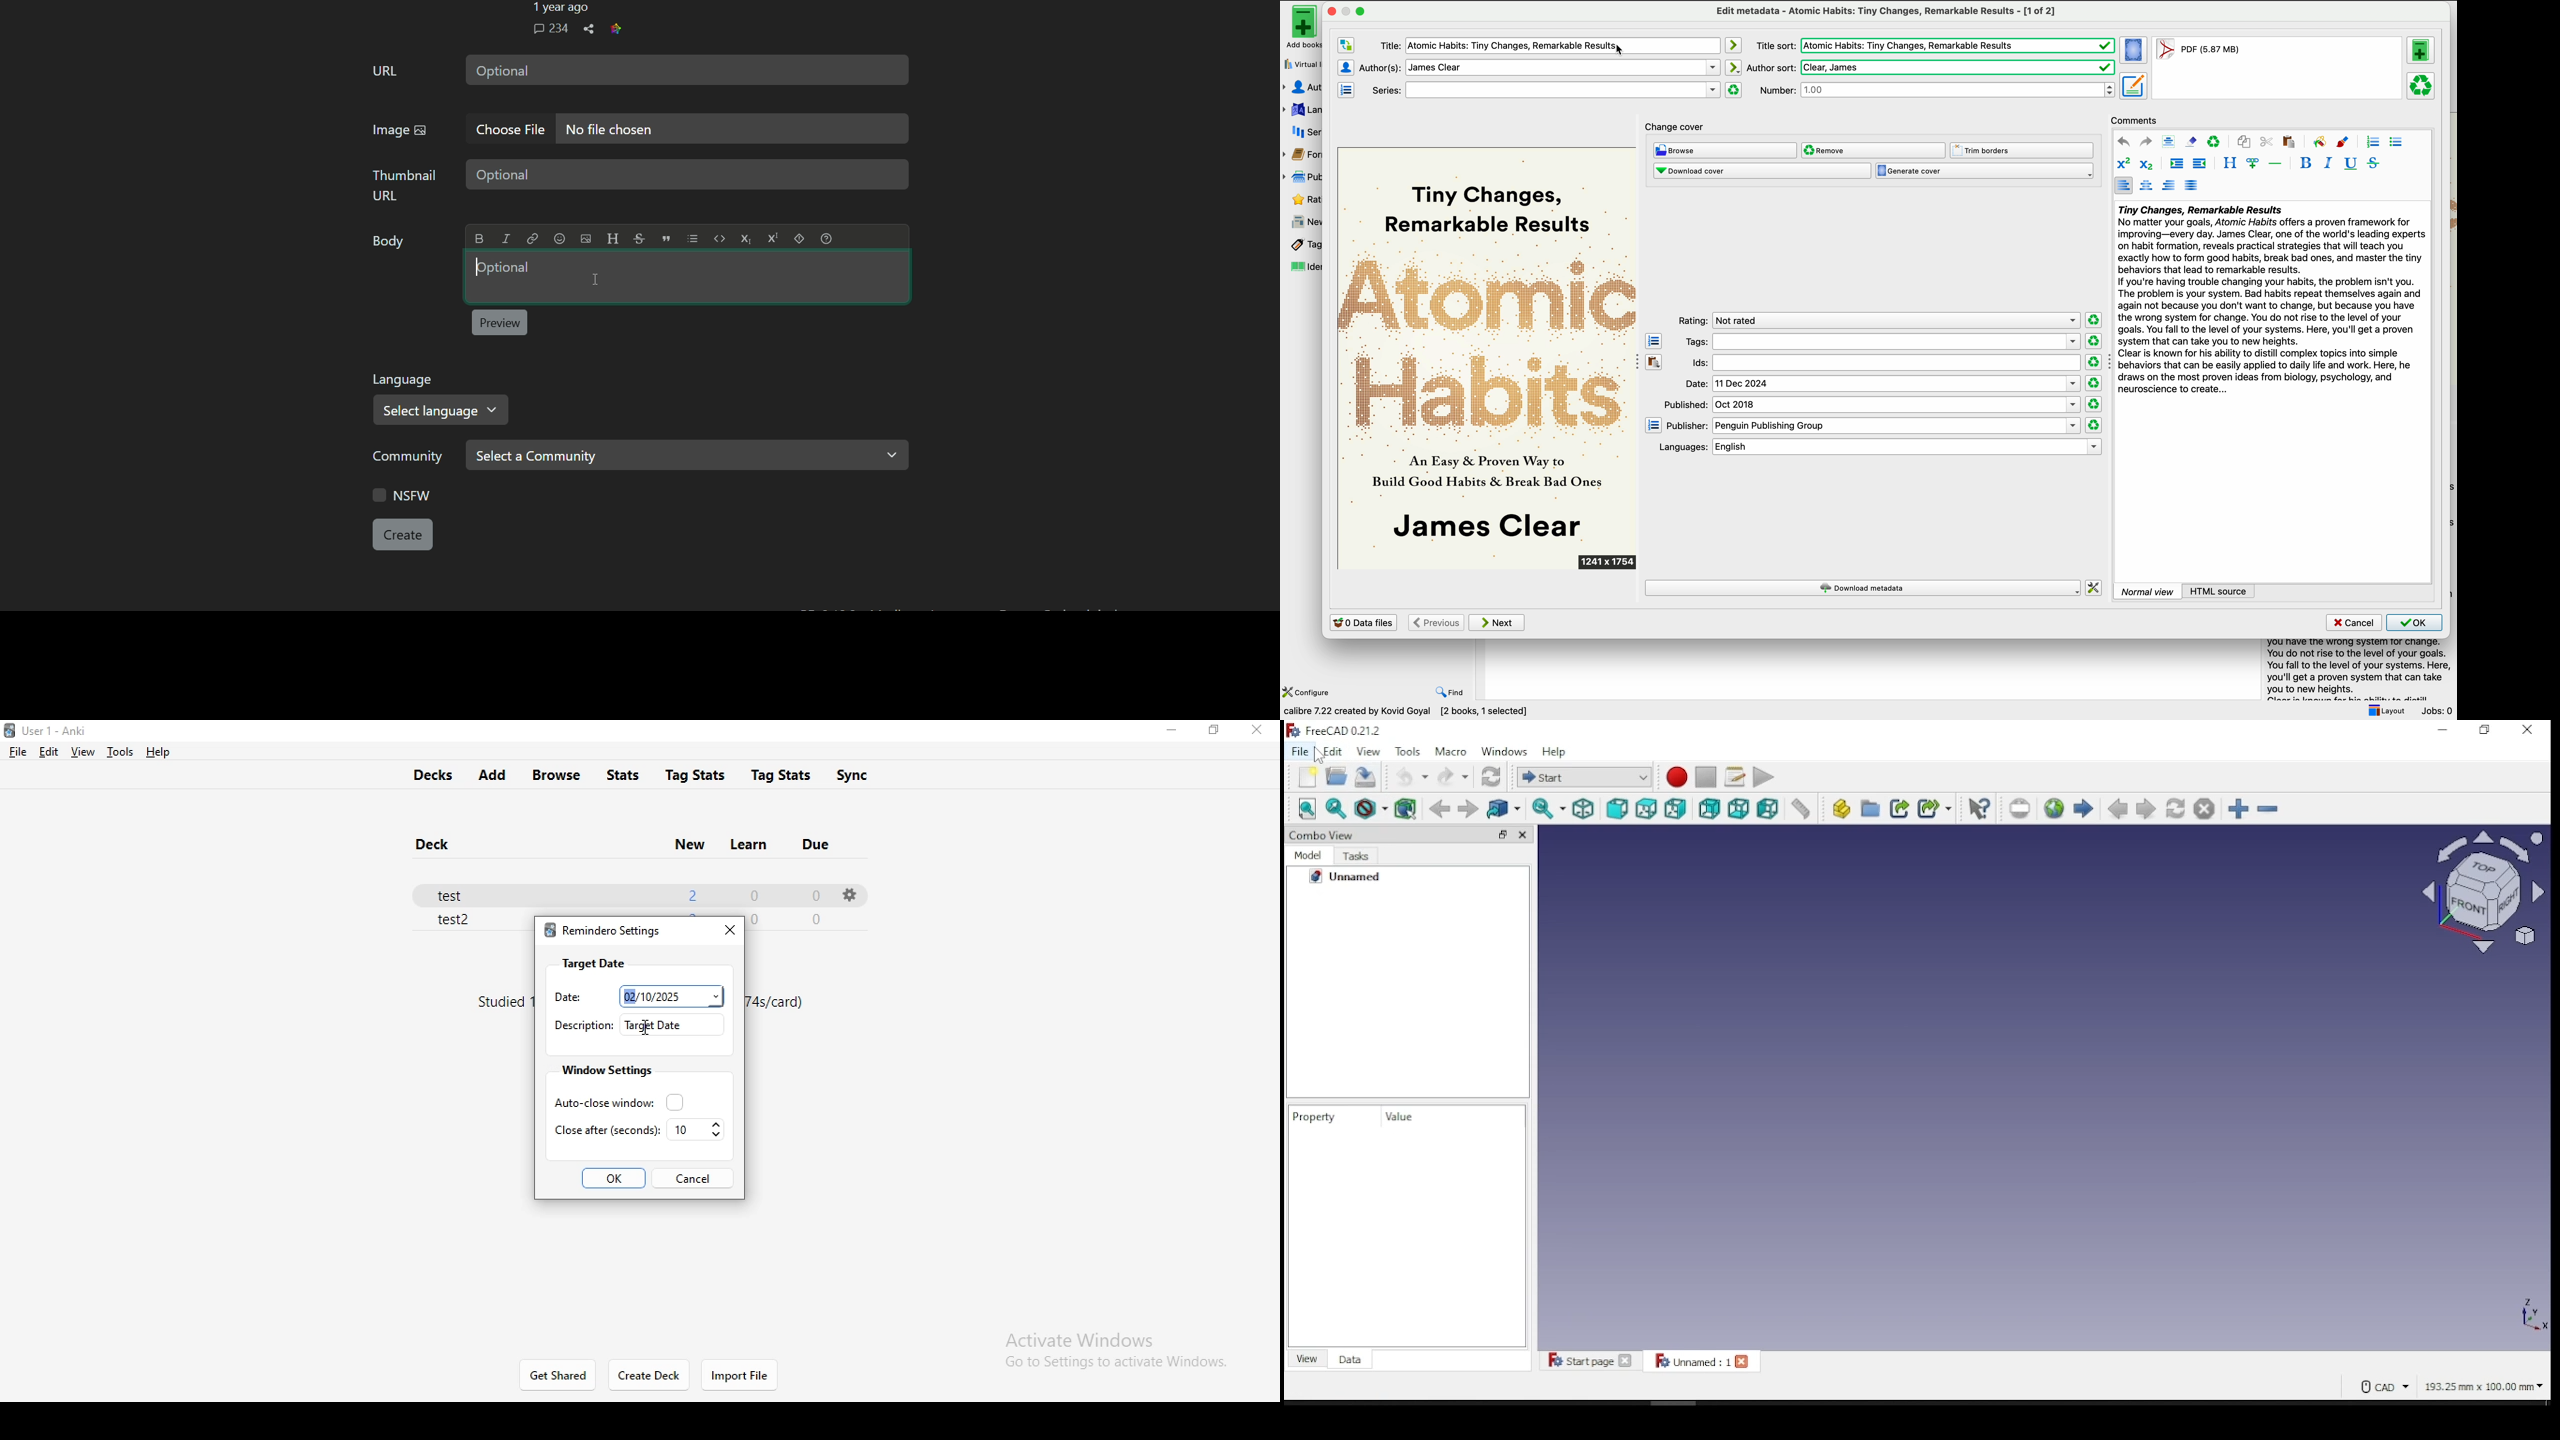  What do you see at coordinates (1402, 807) in the screenshot?
I see `bounding box` at bounding box center [1402, 807].